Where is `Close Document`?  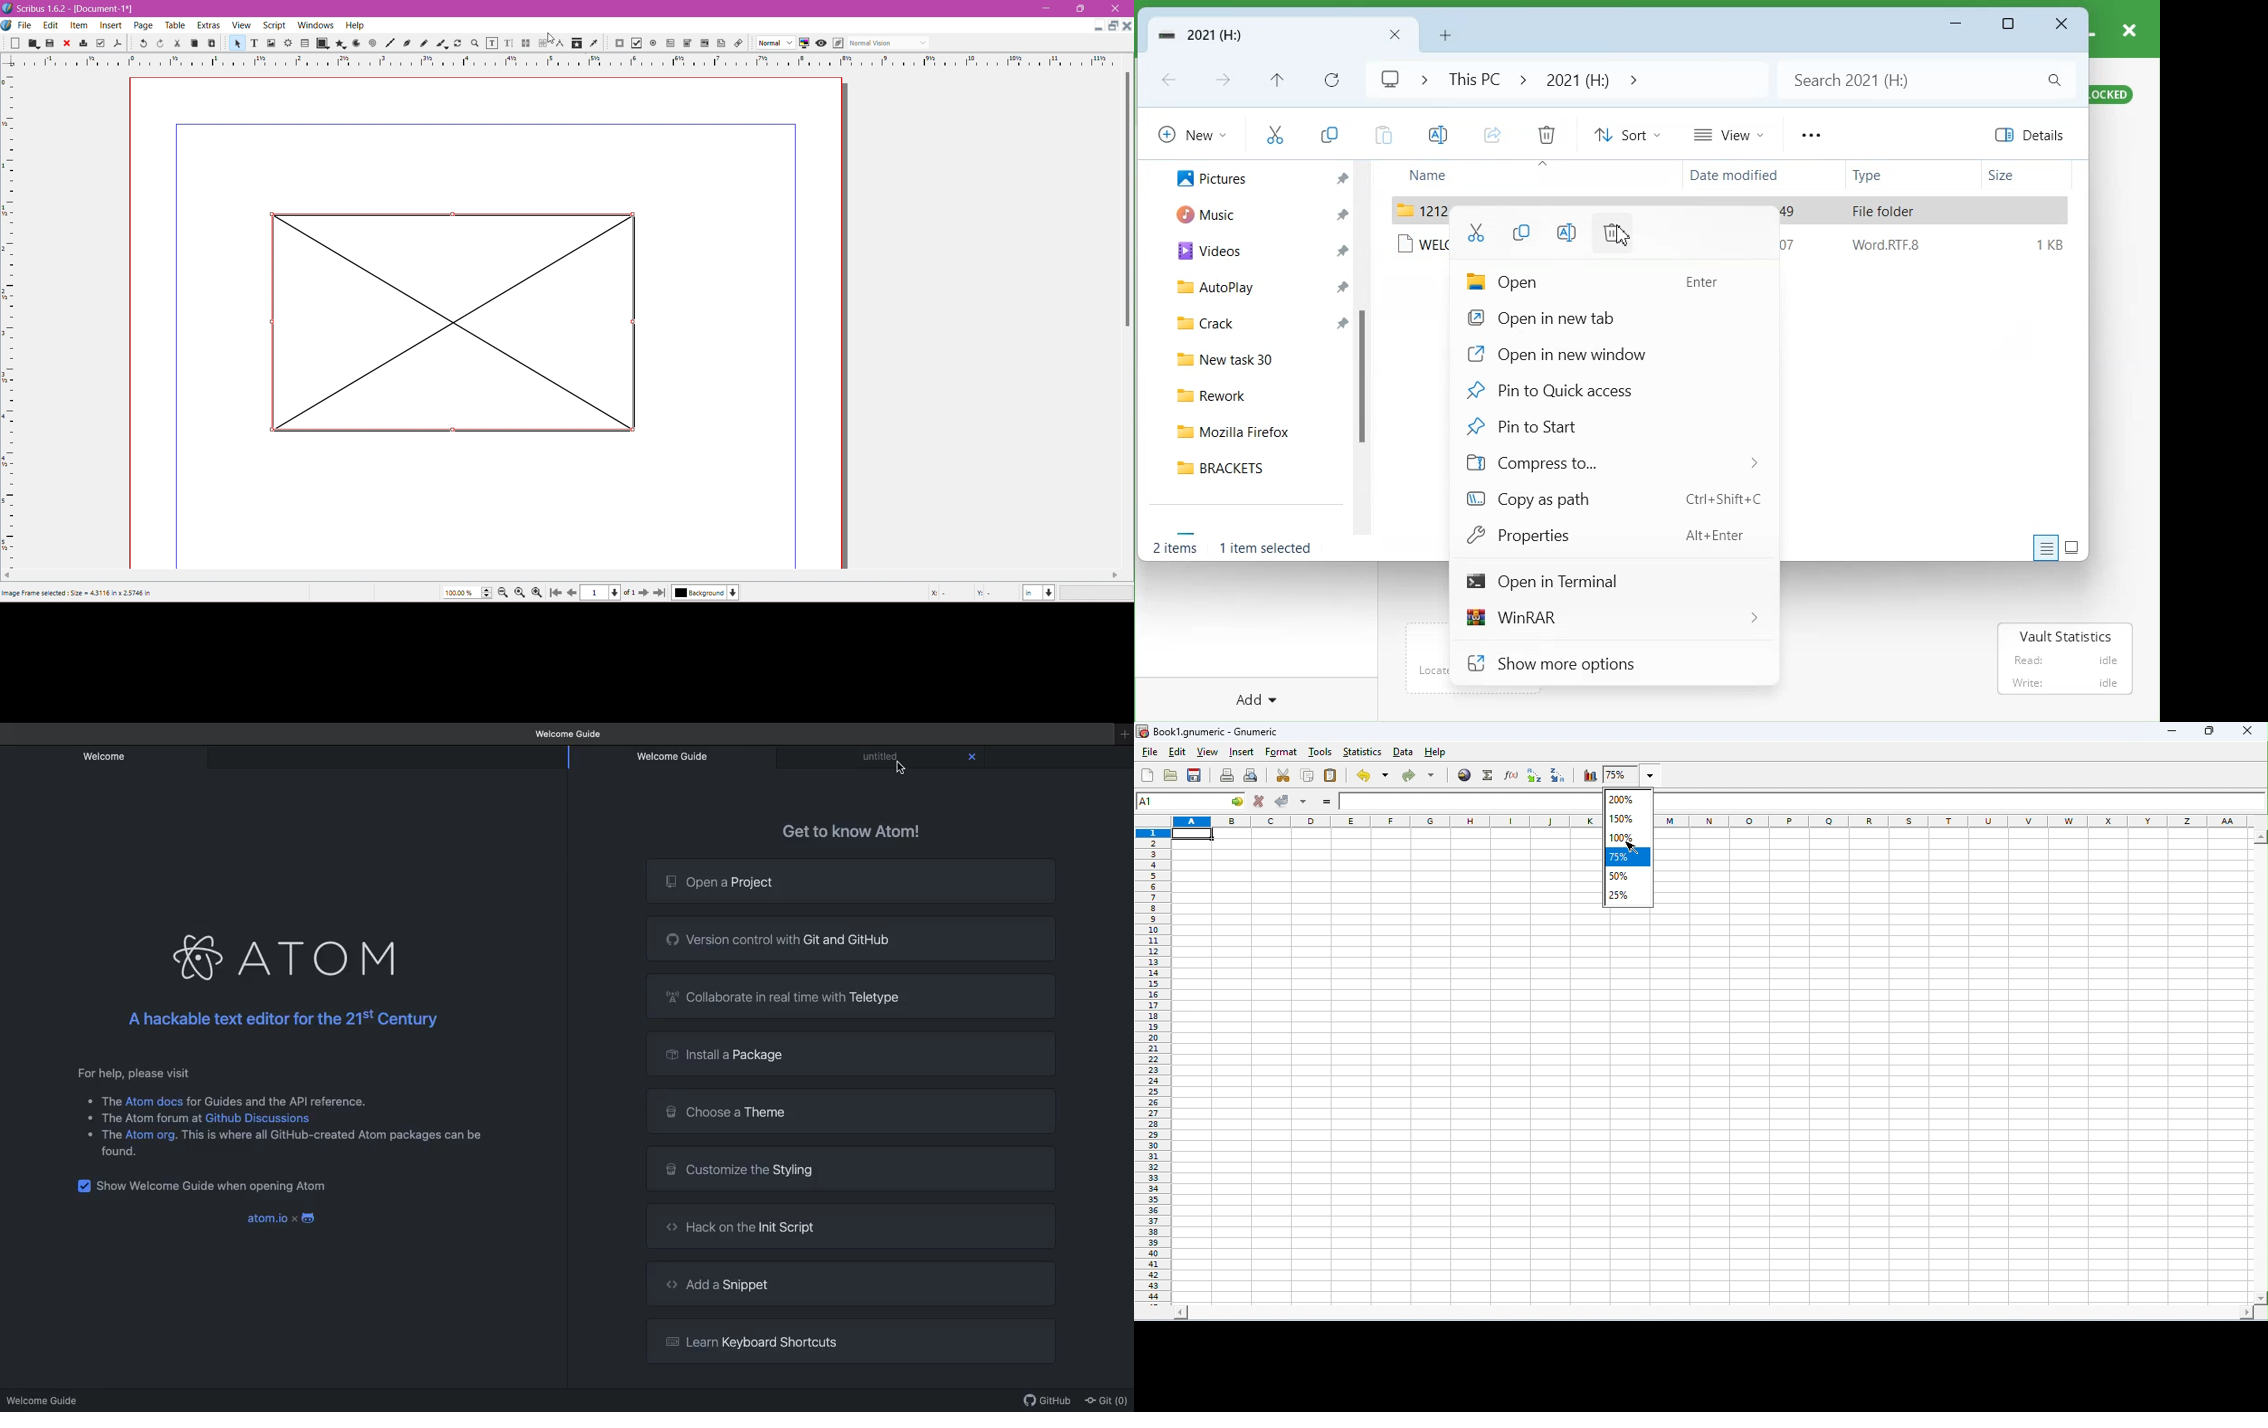
Close Document is located at coordinates (1127, 26).